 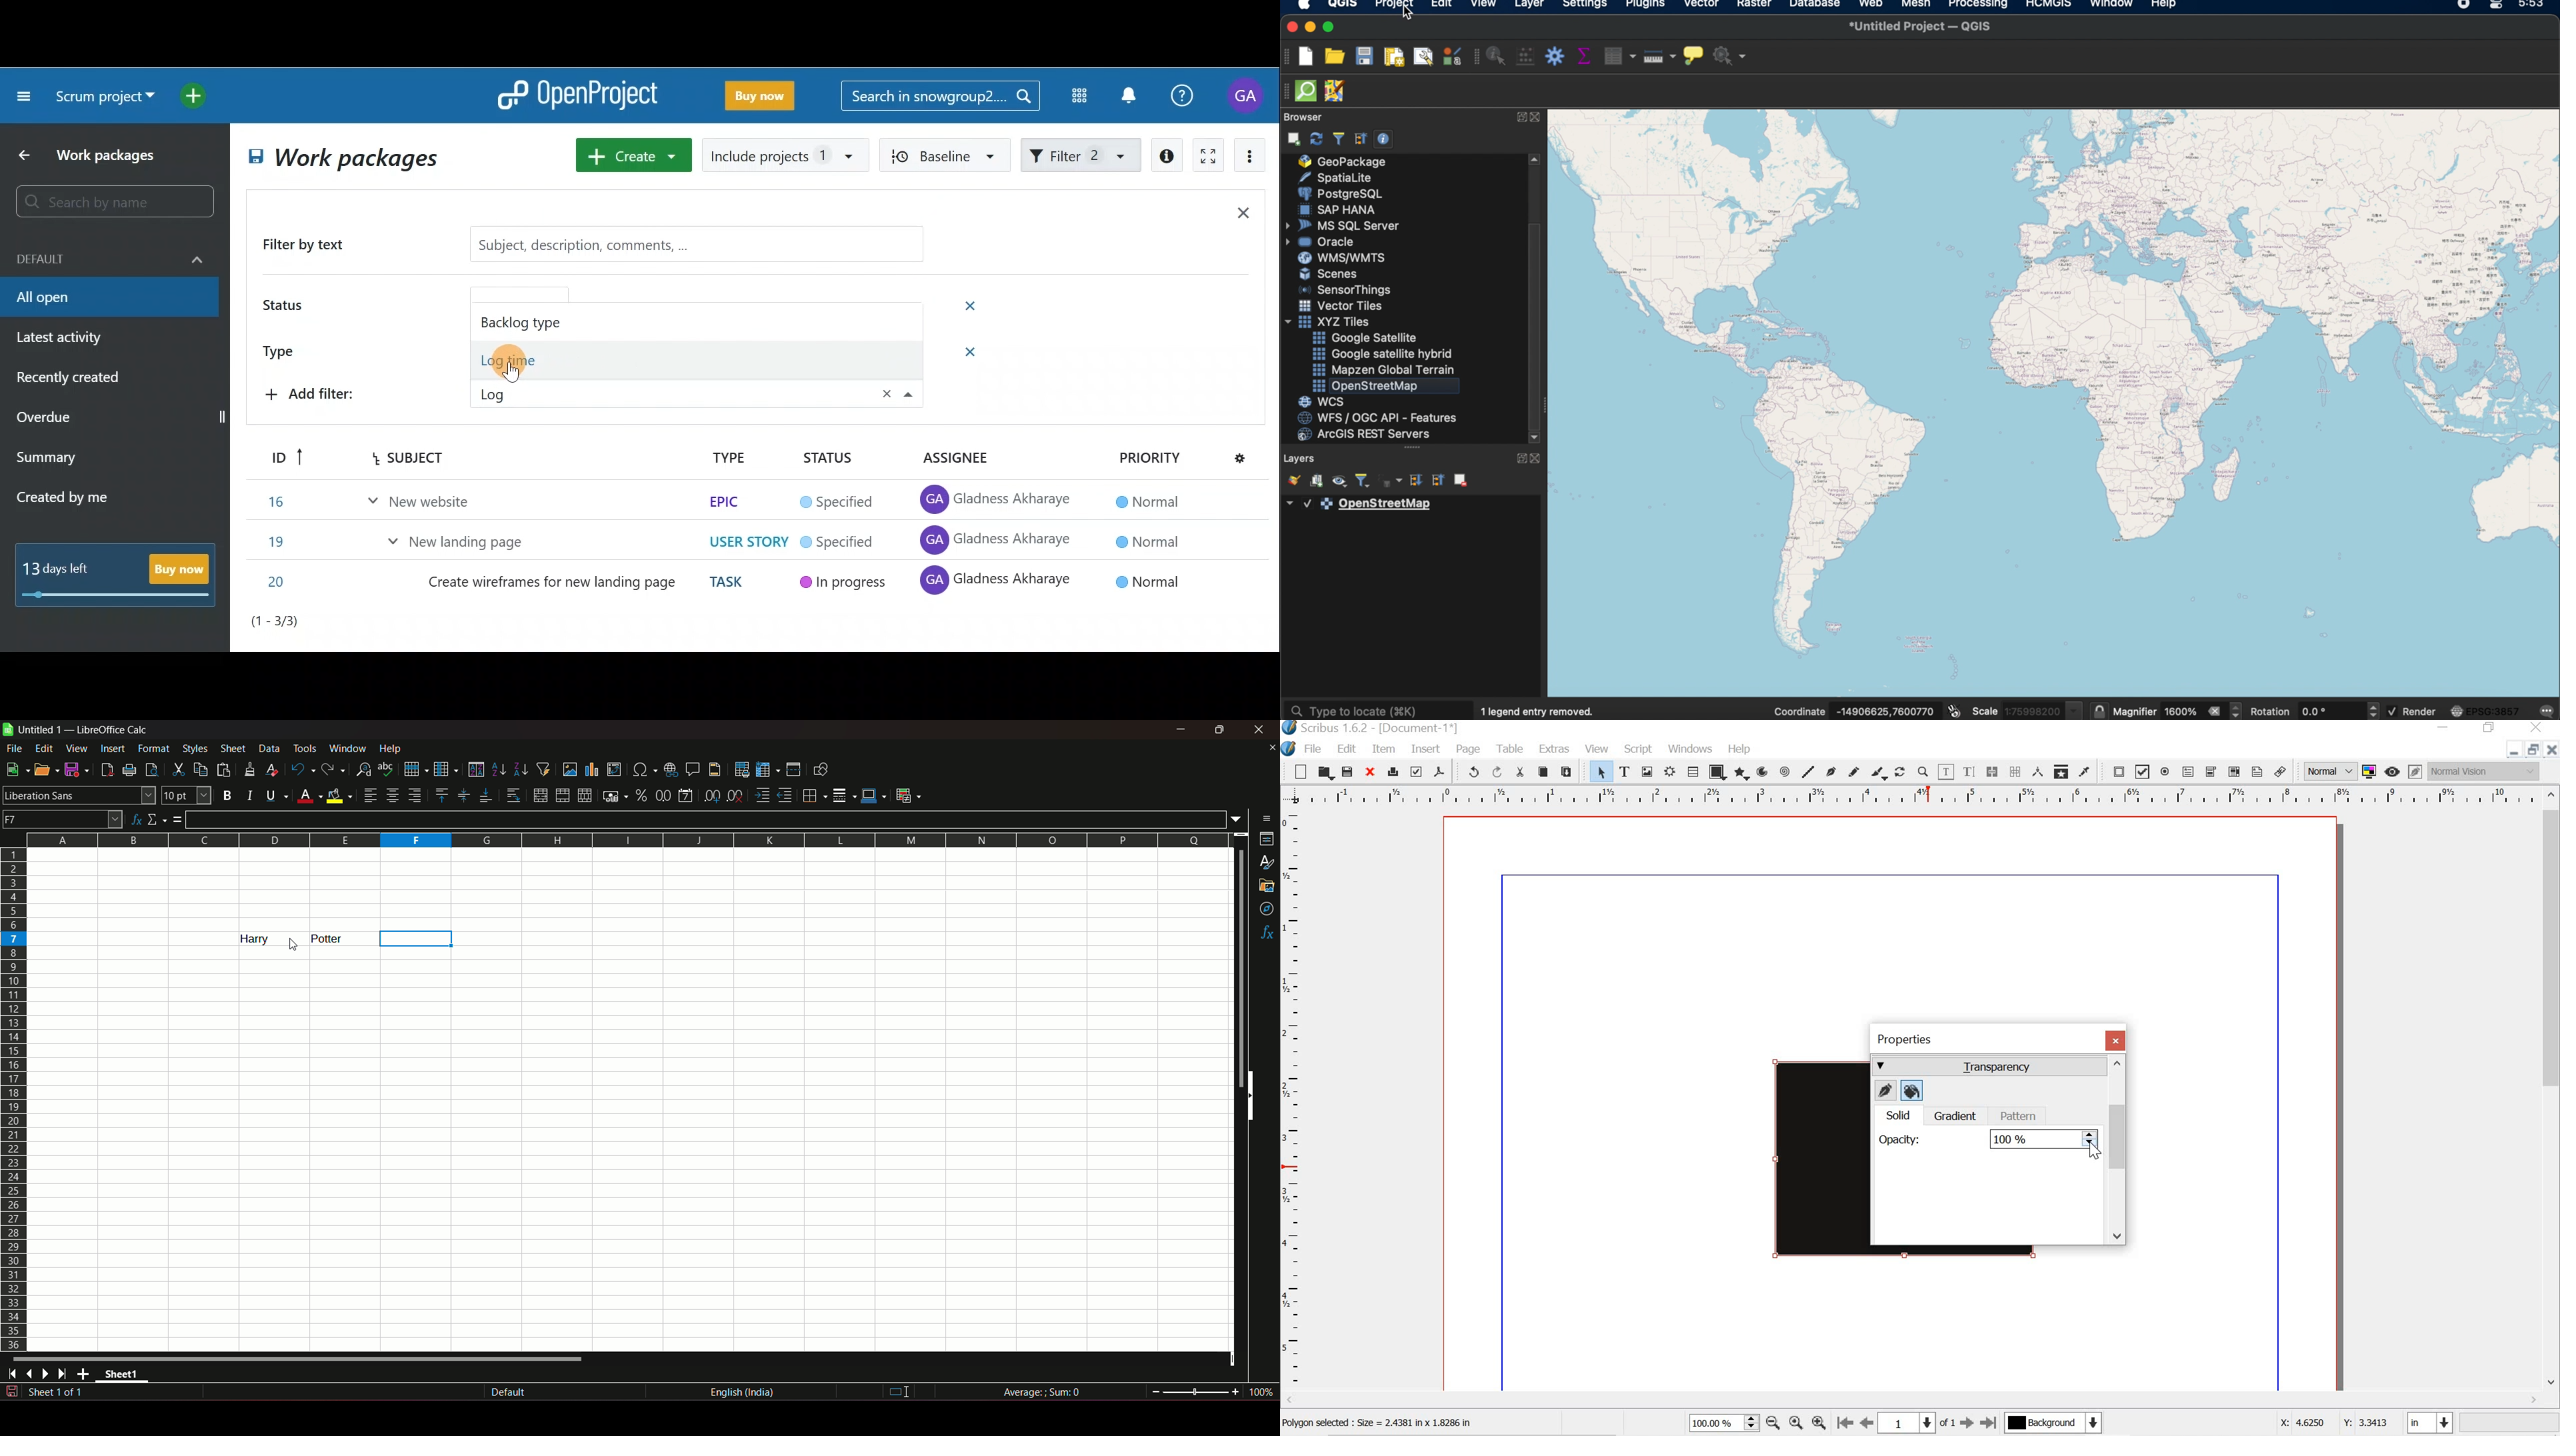 I want to click on toolbox, so click(x=1553, y=56).